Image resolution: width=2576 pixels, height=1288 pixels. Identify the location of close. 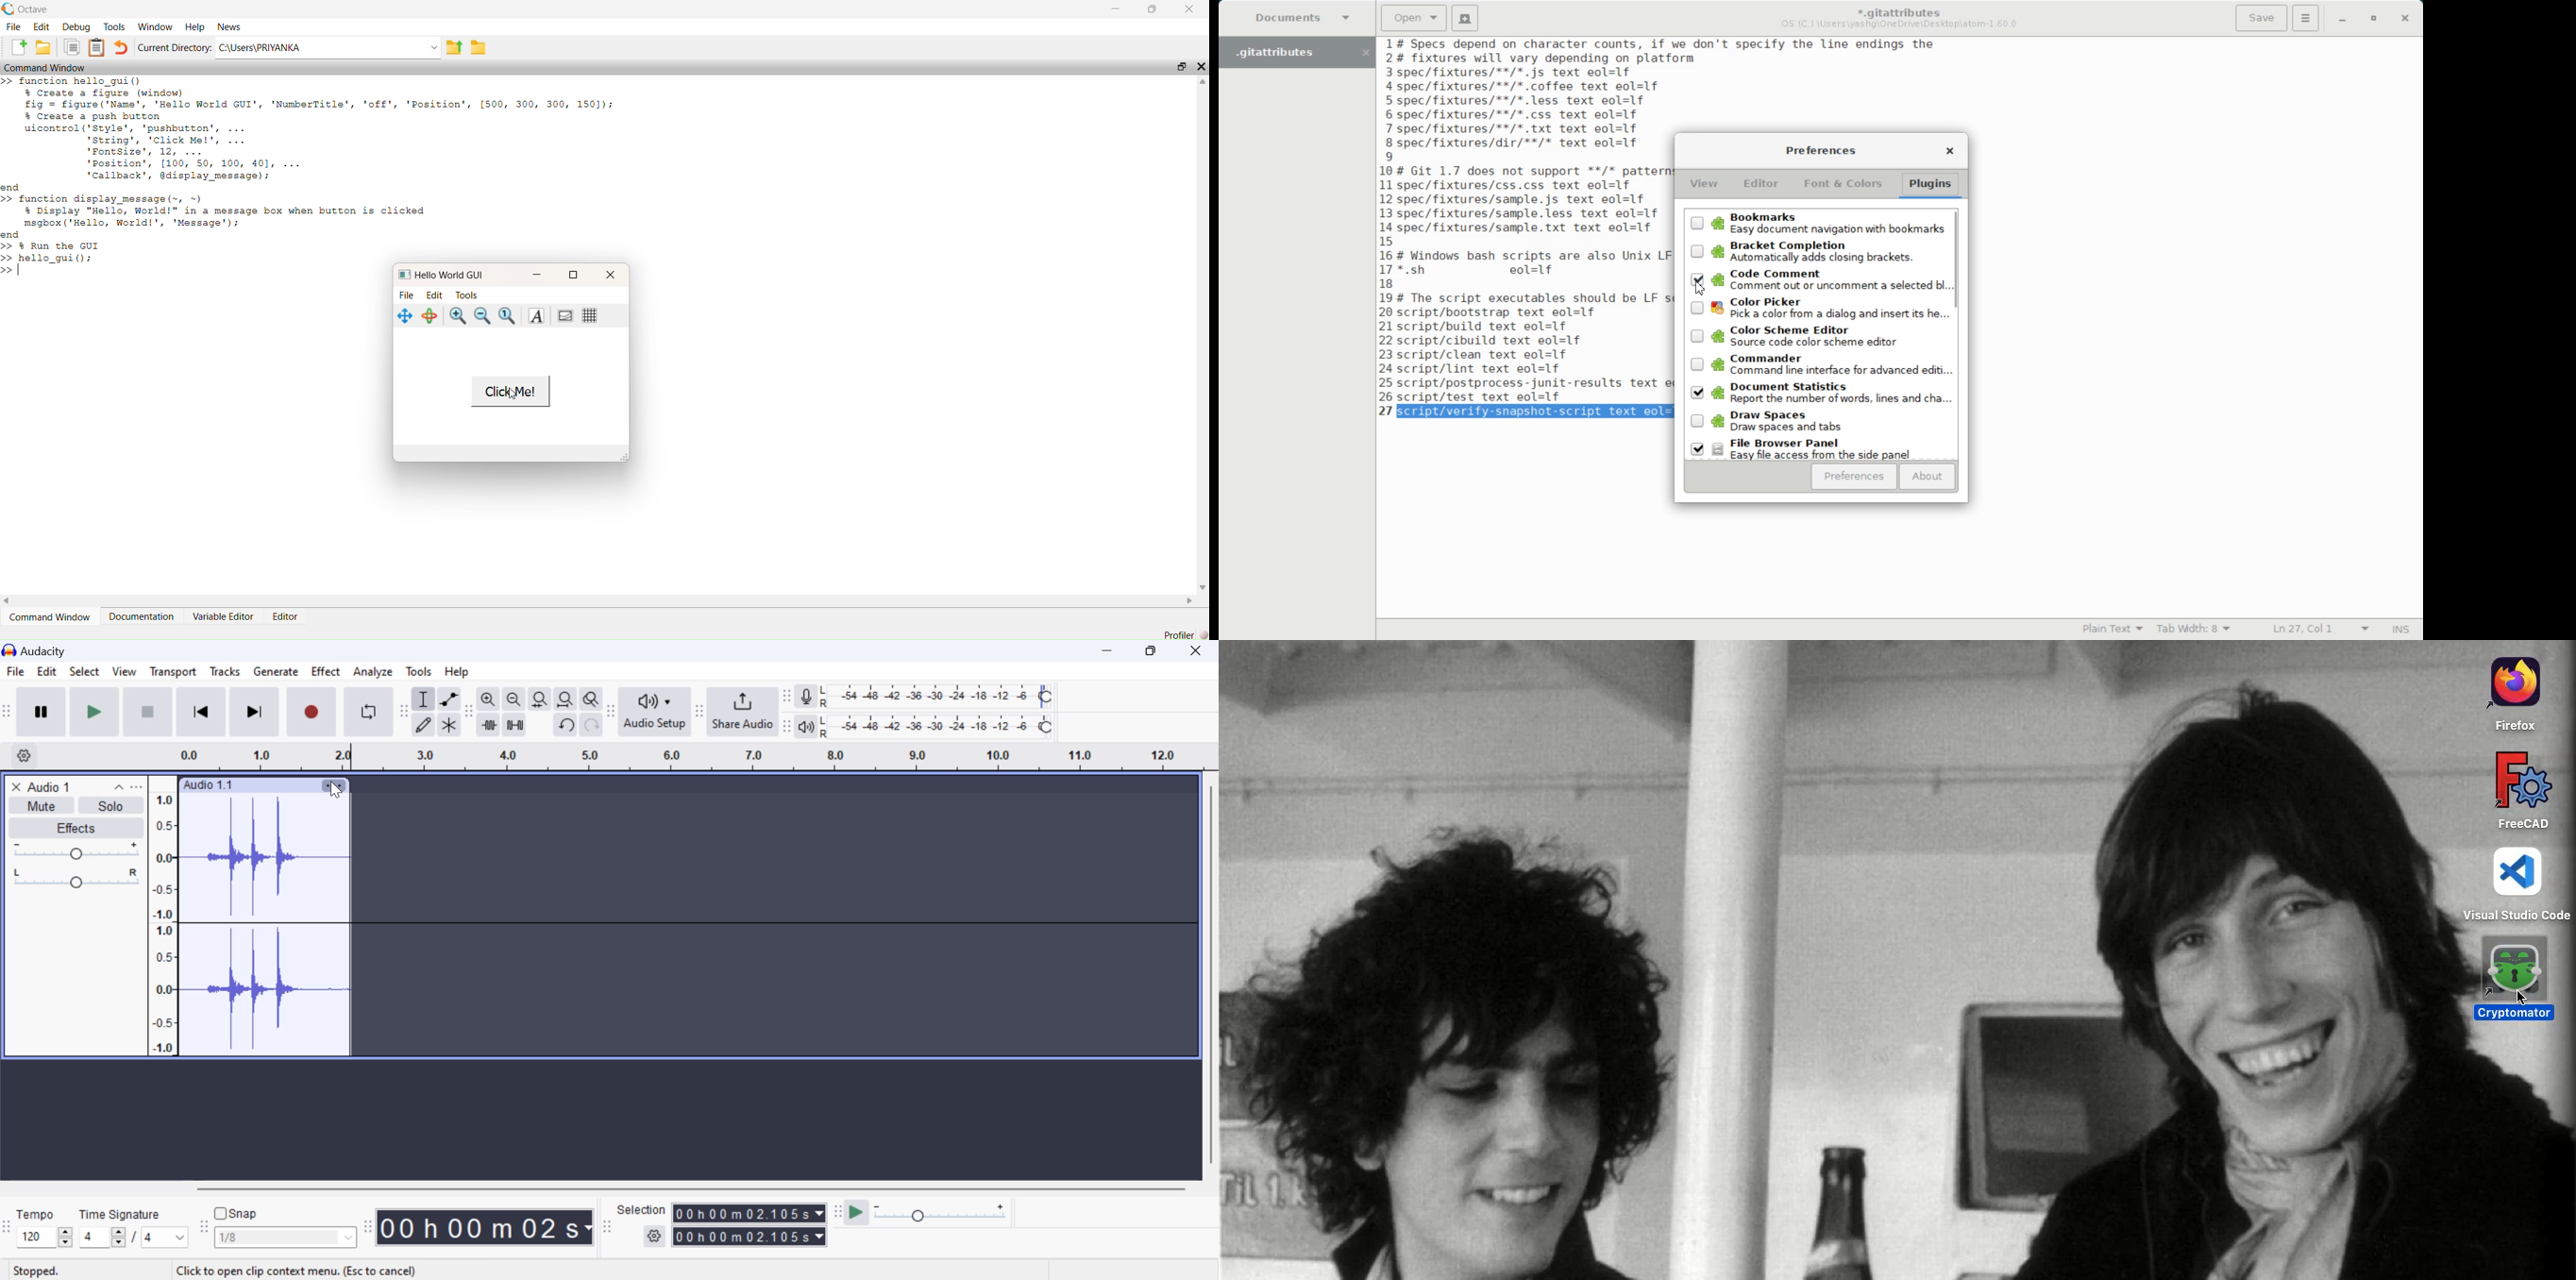
(610, 275).